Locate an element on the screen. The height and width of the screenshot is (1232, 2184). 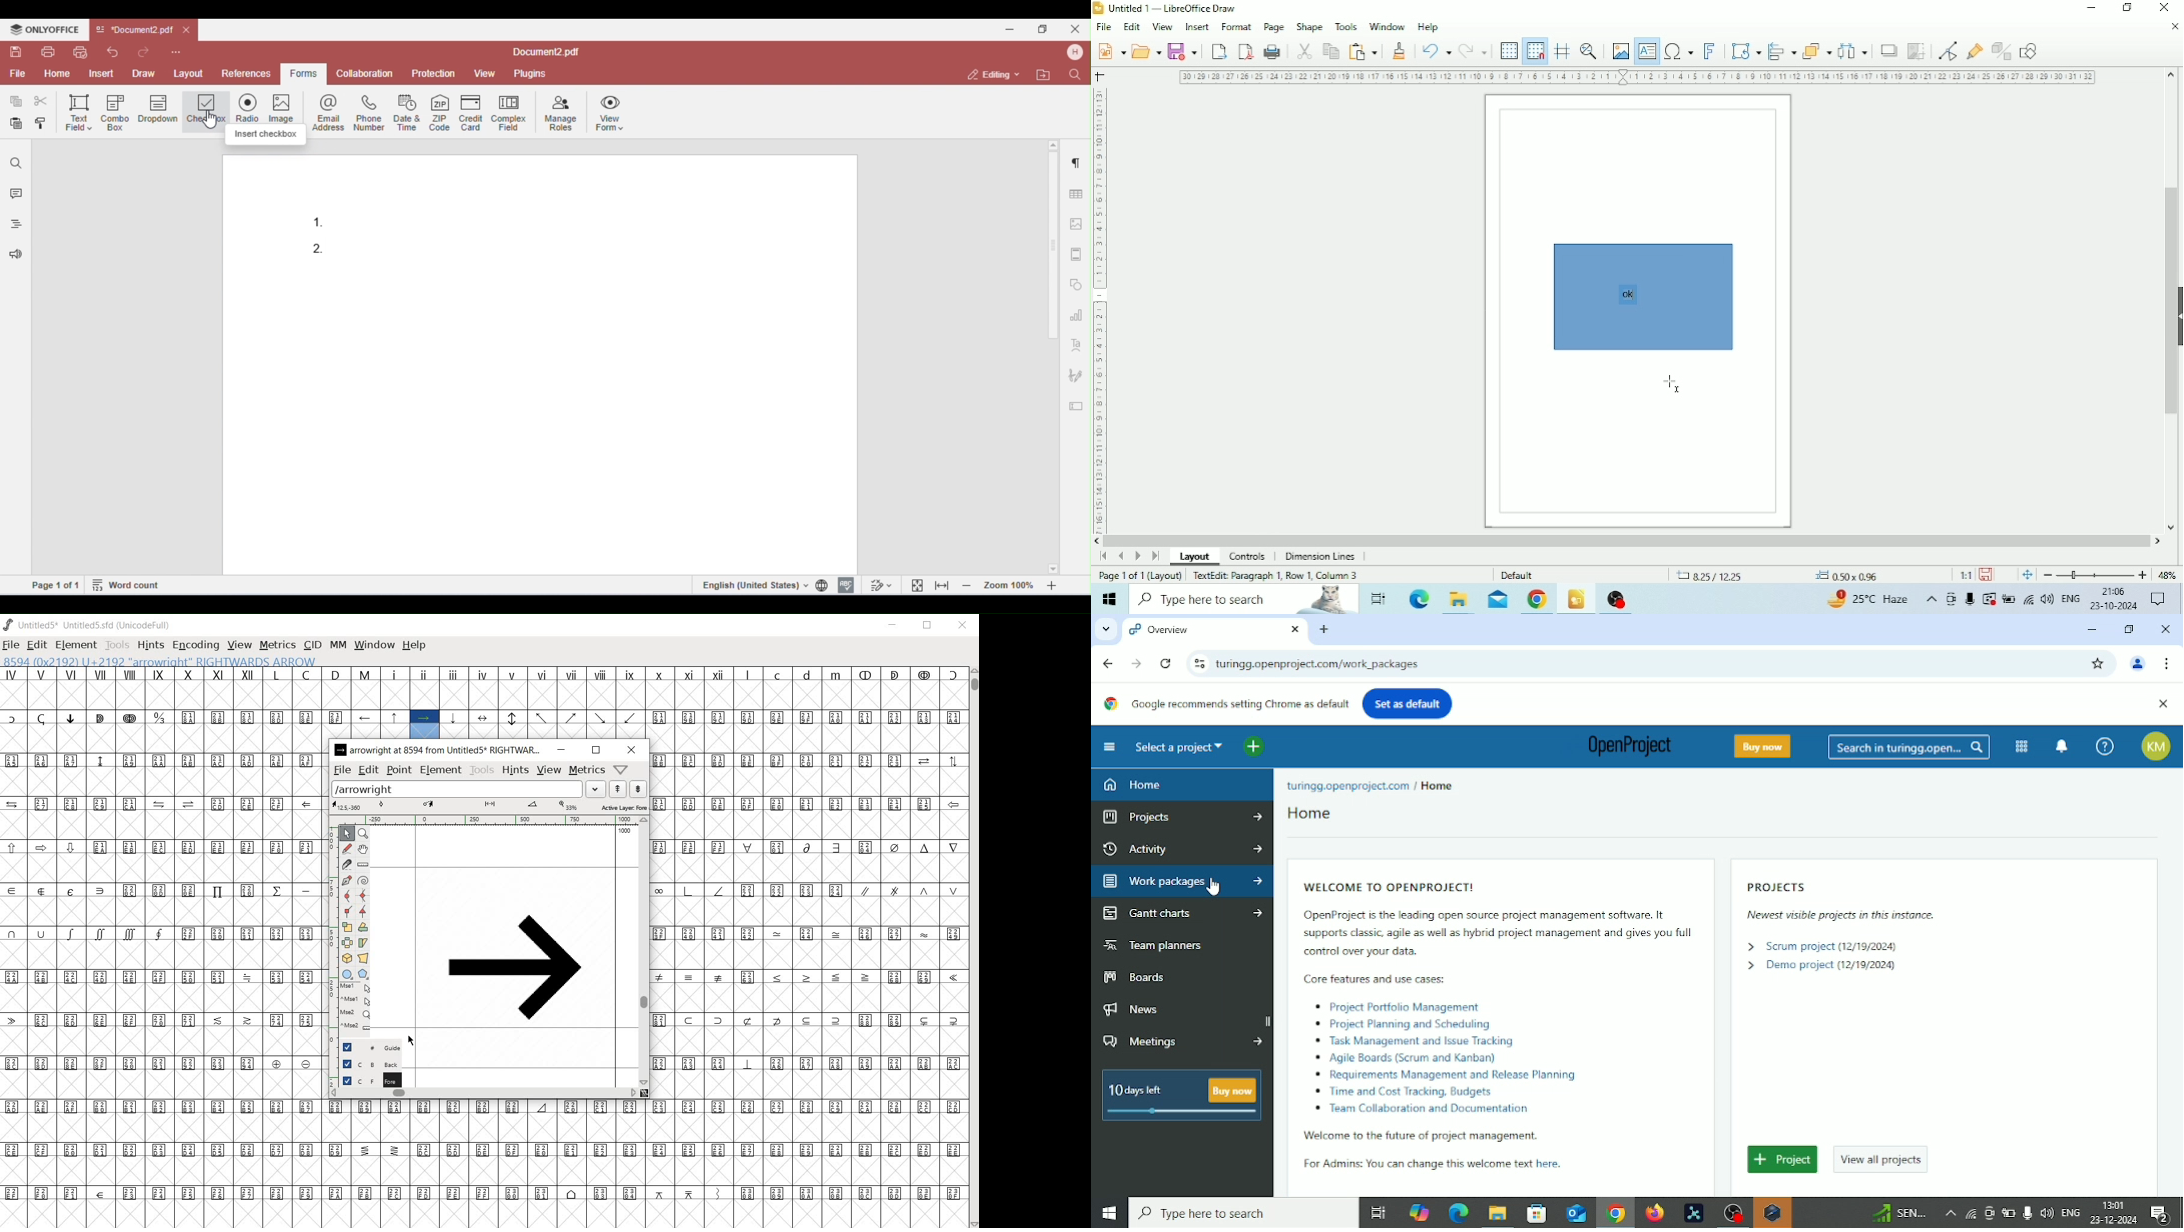
‘® Agile Boards (Scrum and Kanban) is located at coordinates (1410, 1059).